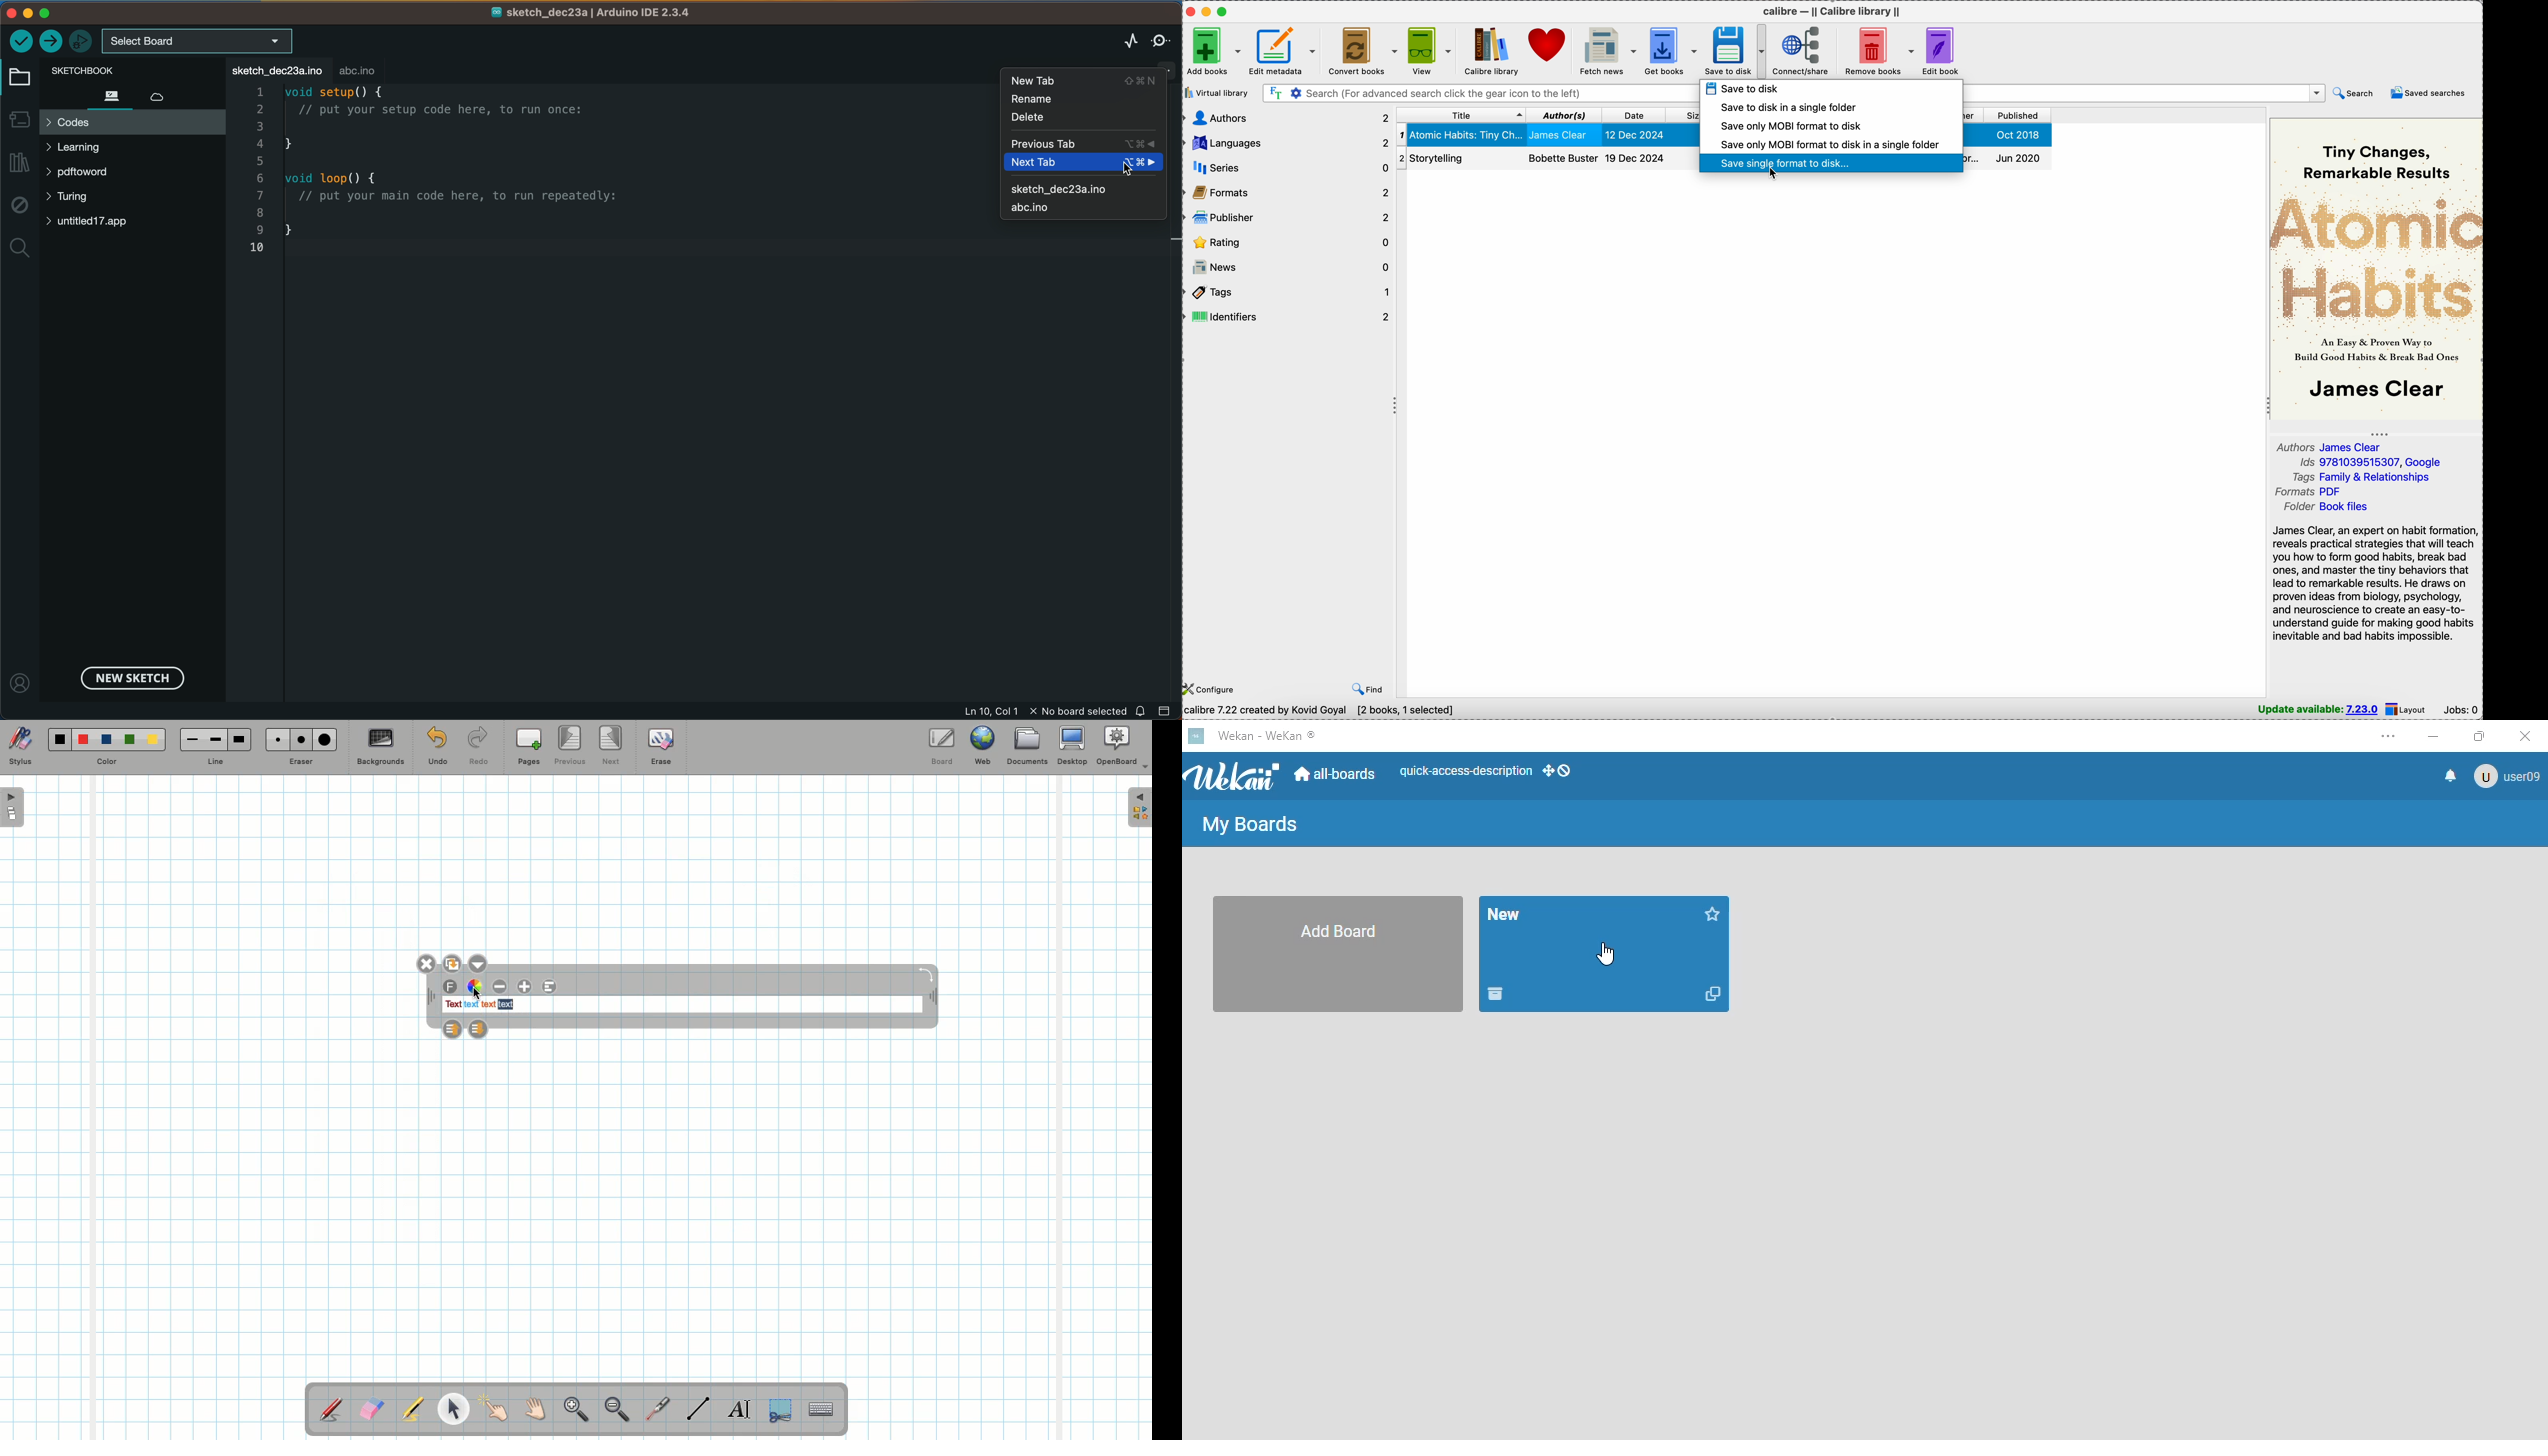  I want to click on formats PDF, so click(2308, 491).